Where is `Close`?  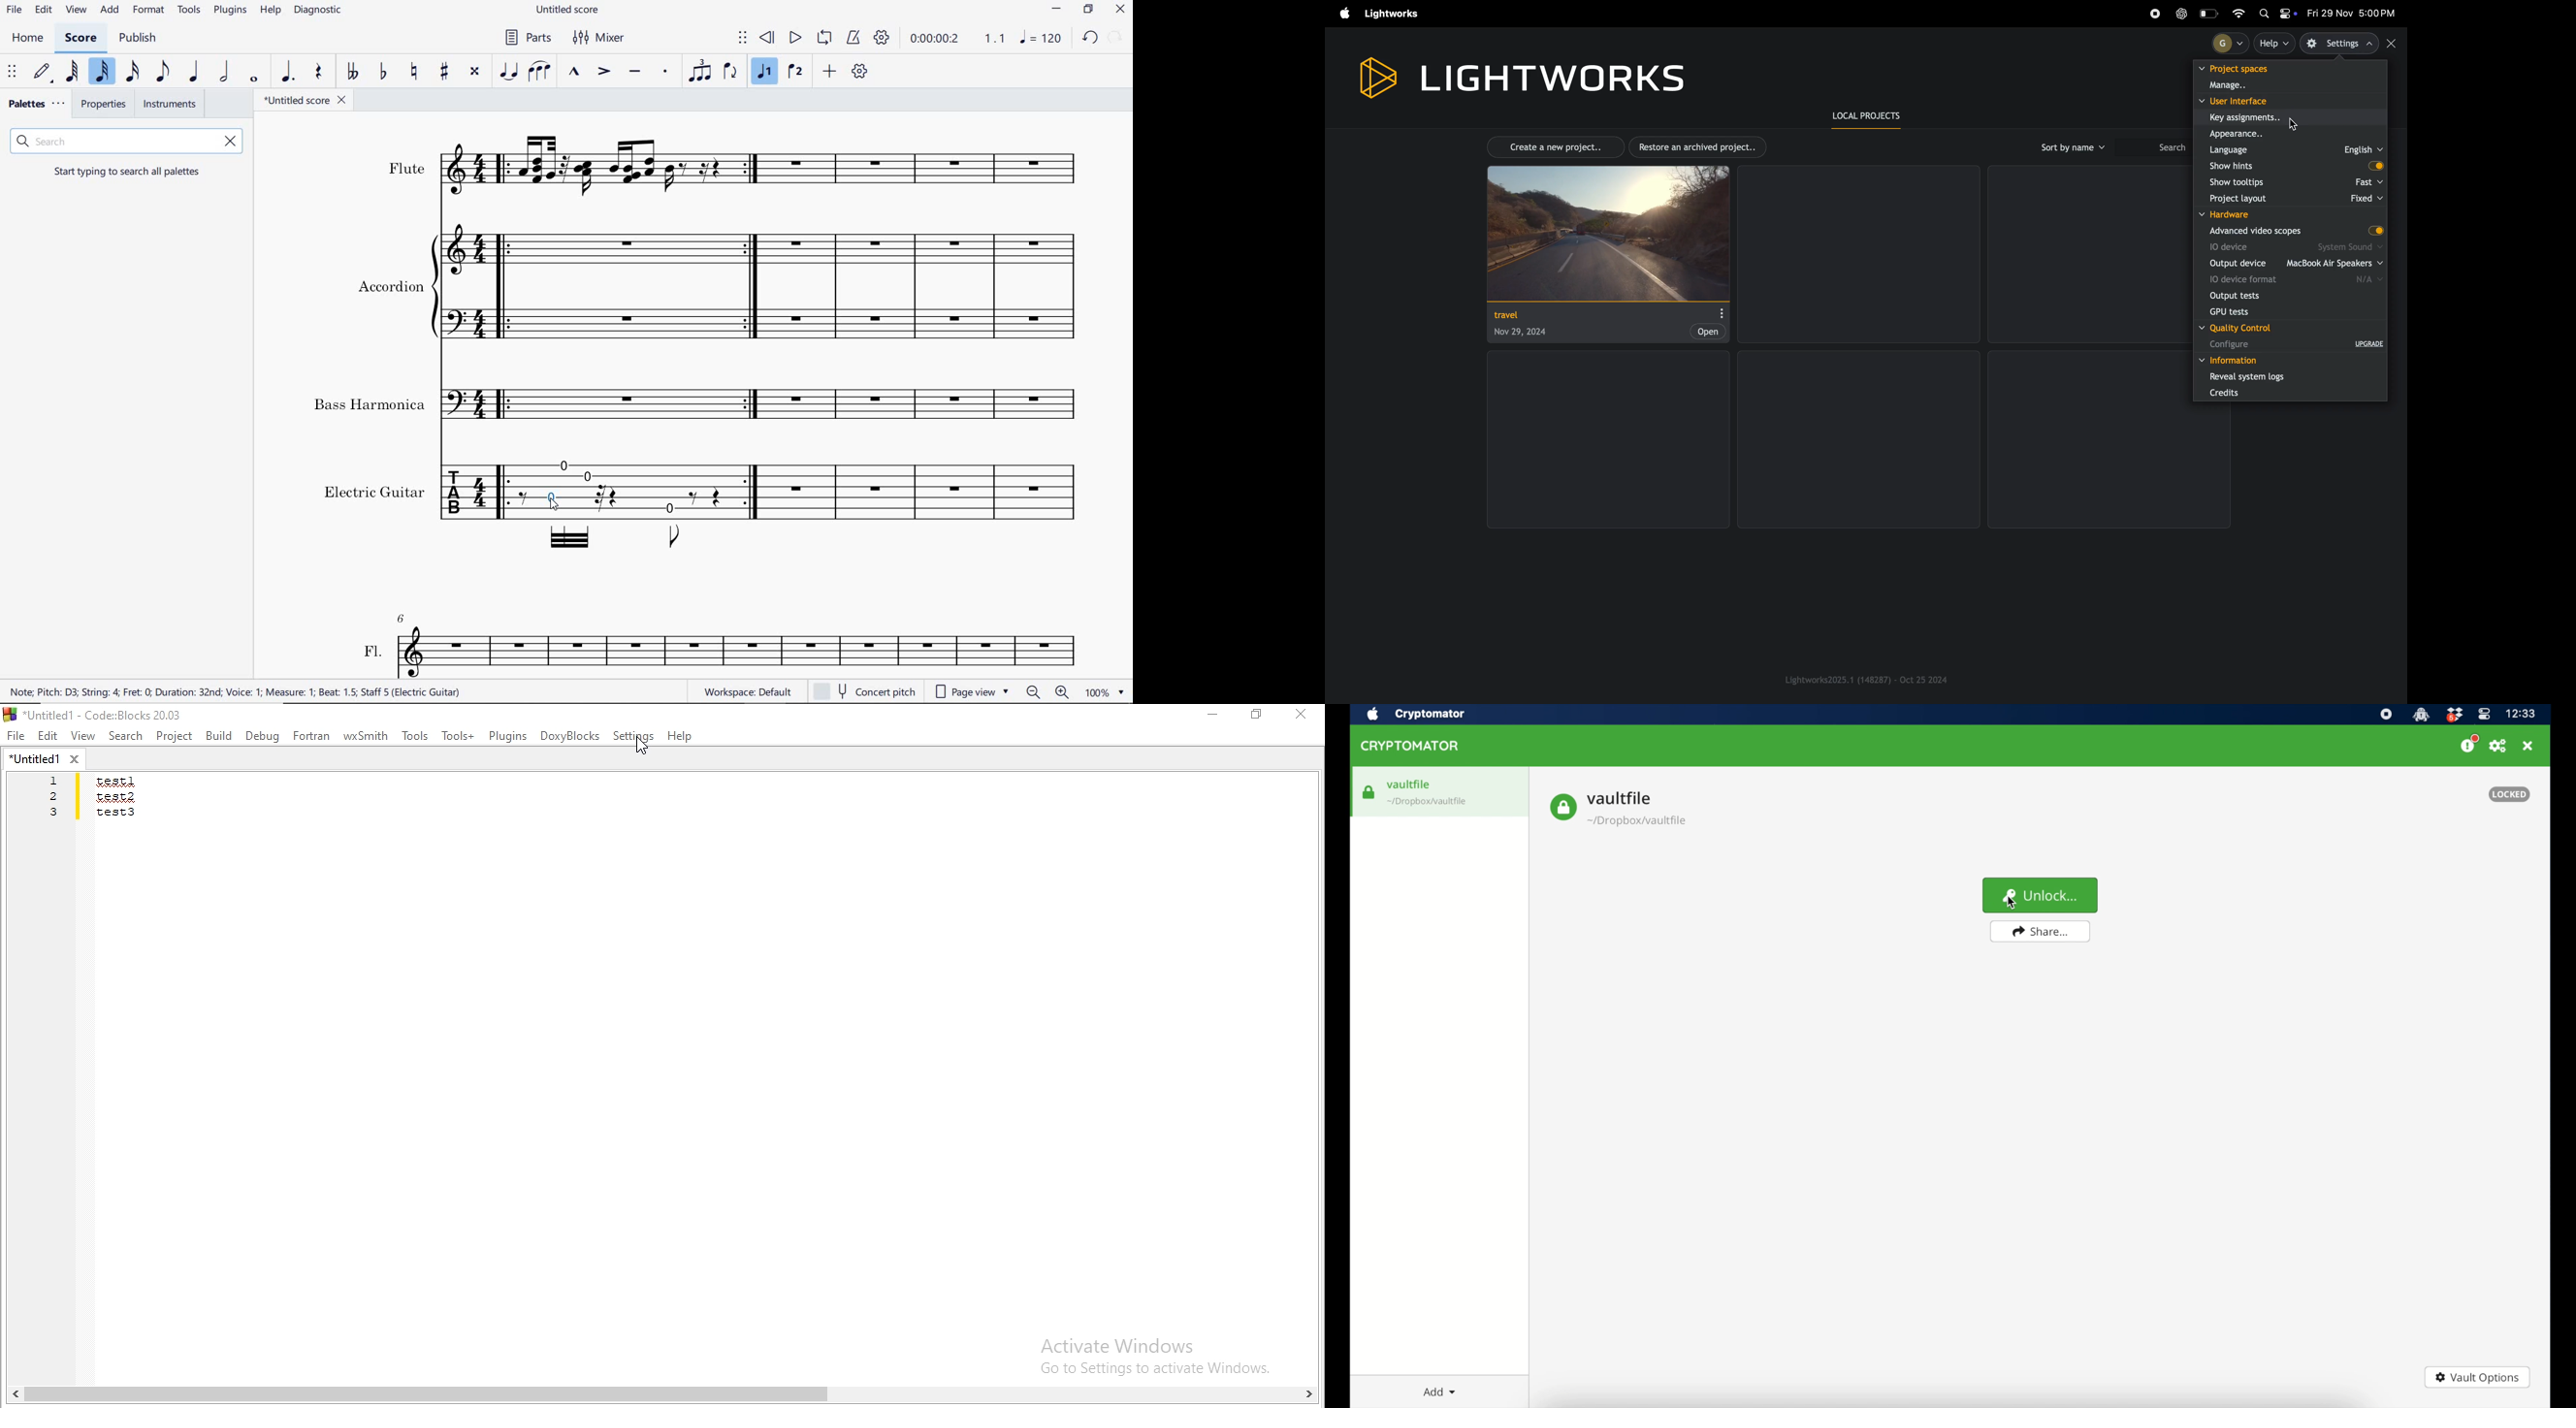
Close is located at coordinates (1299, 715).